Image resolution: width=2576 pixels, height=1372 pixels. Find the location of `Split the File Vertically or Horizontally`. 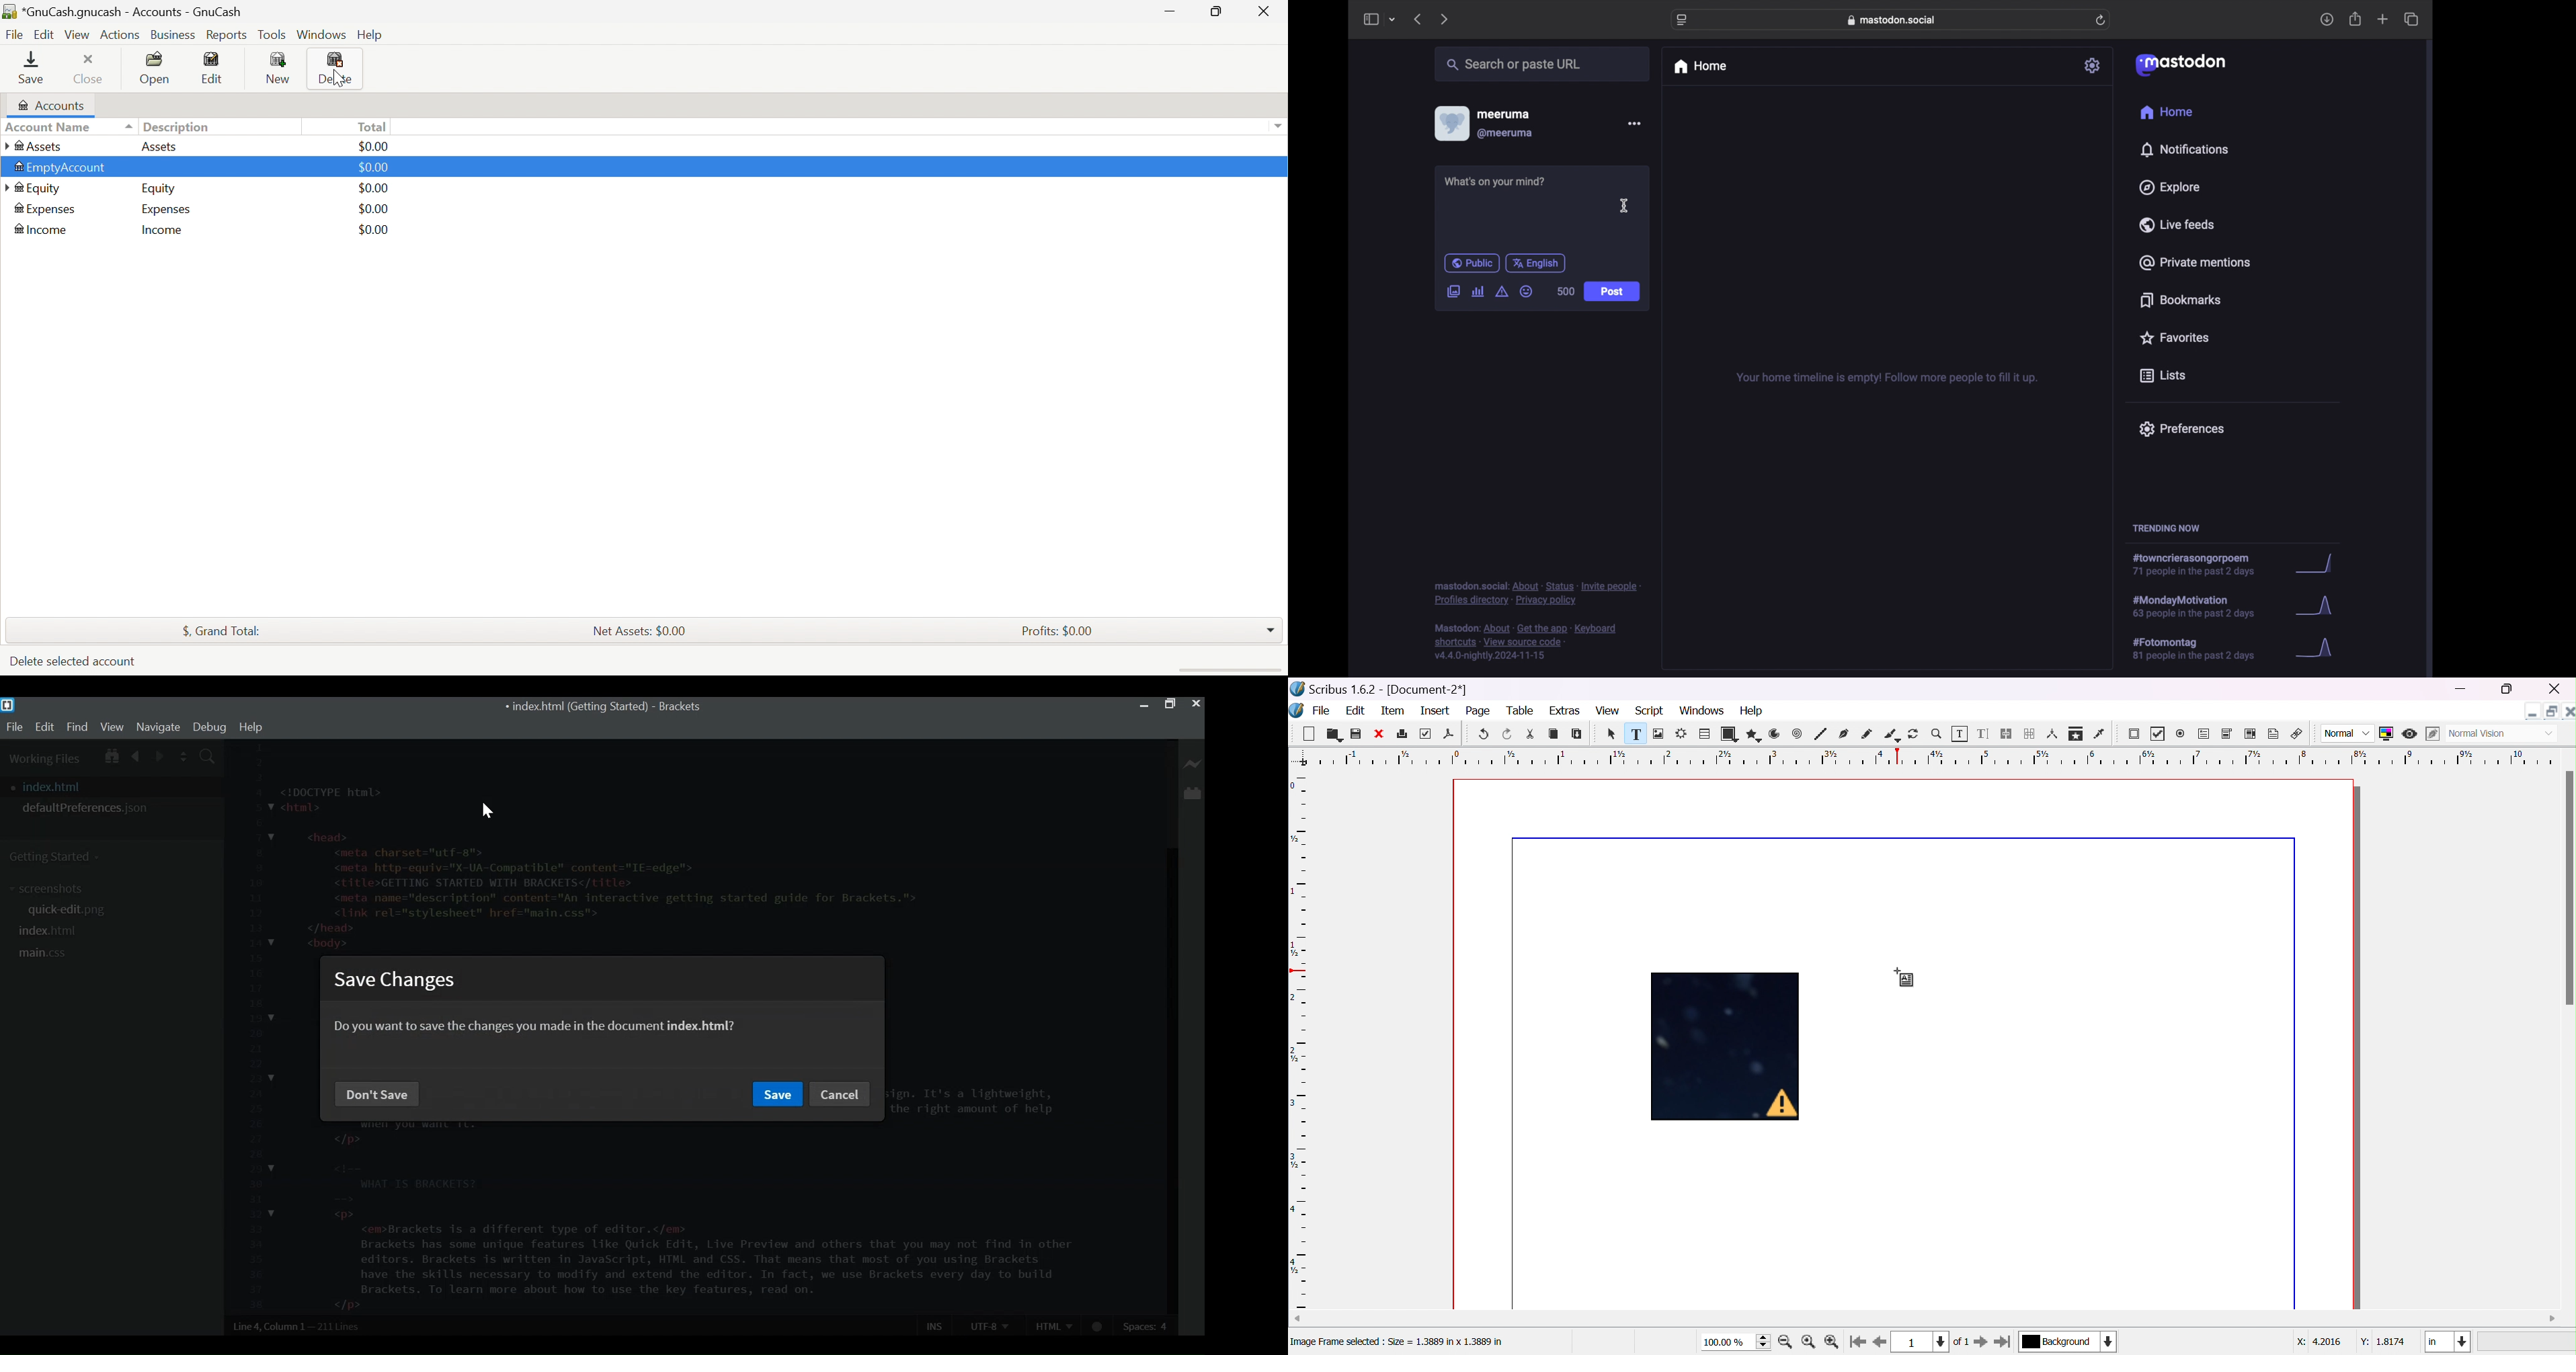

Split the File Vertically or Horizontally is located at coordinates (184, 757).